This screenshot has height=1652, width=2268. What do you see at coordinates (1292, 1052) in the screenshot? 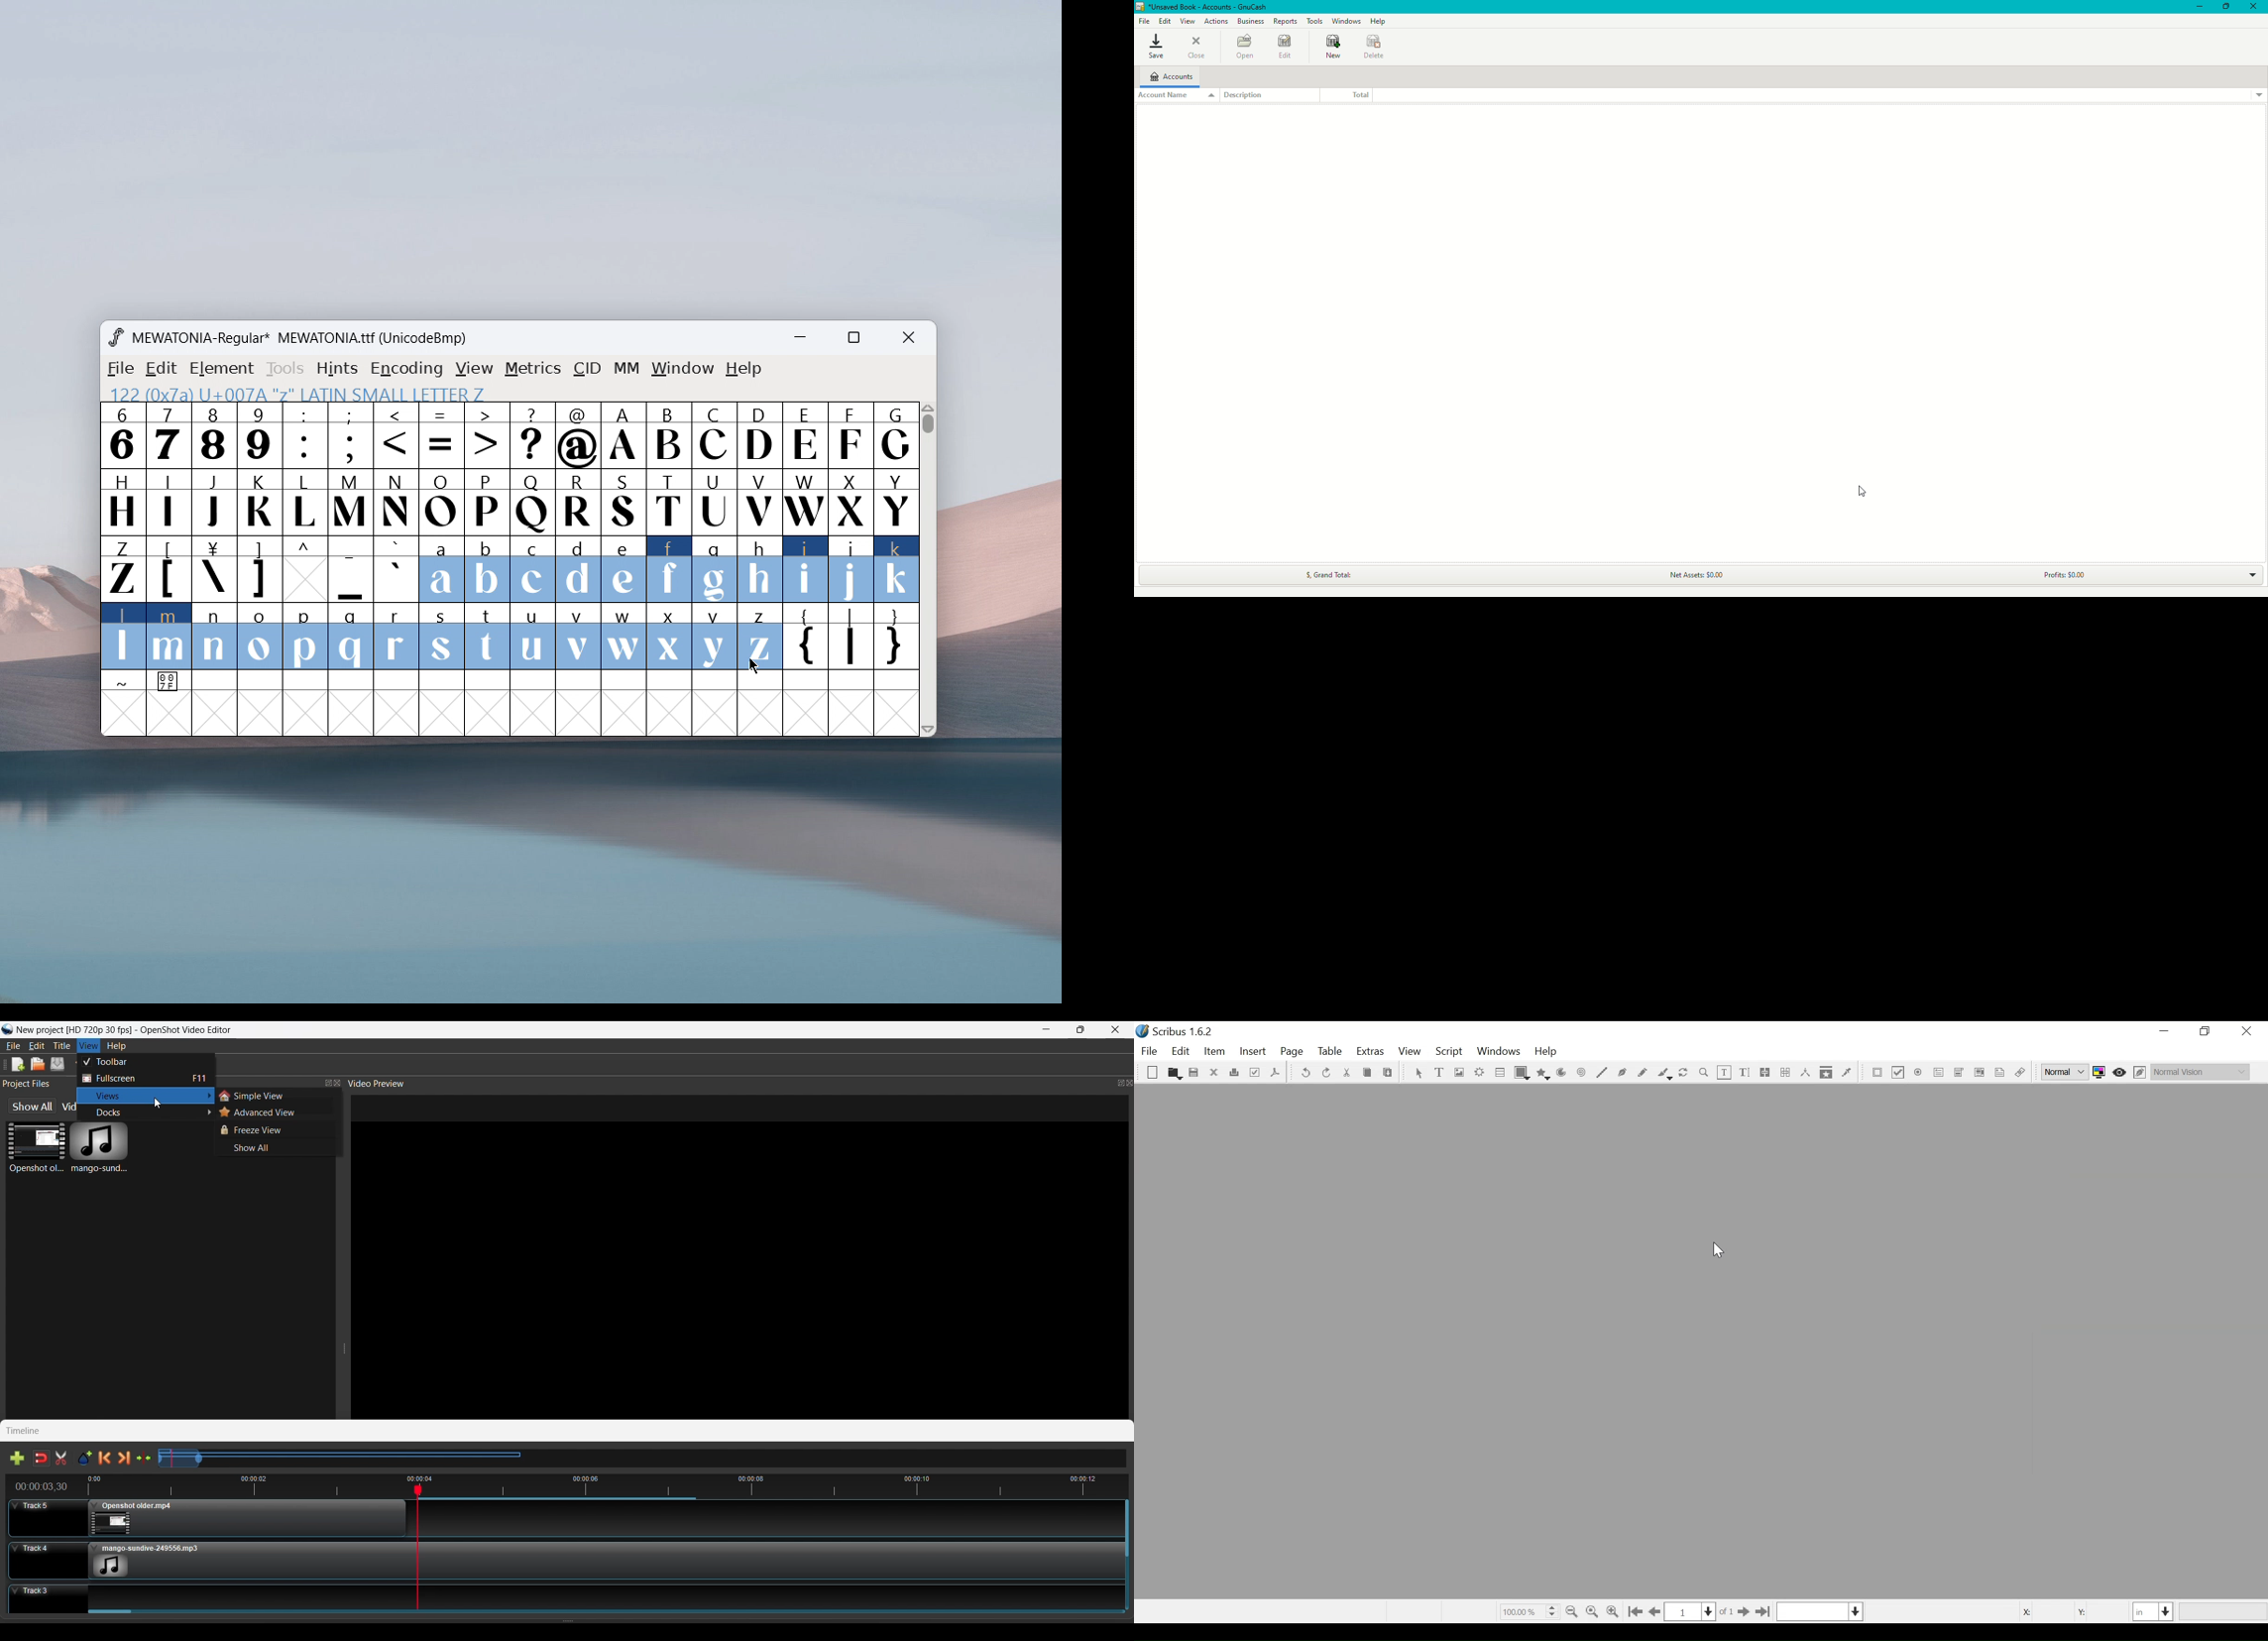
I see `Page` at bounding box center [1292, 1052].